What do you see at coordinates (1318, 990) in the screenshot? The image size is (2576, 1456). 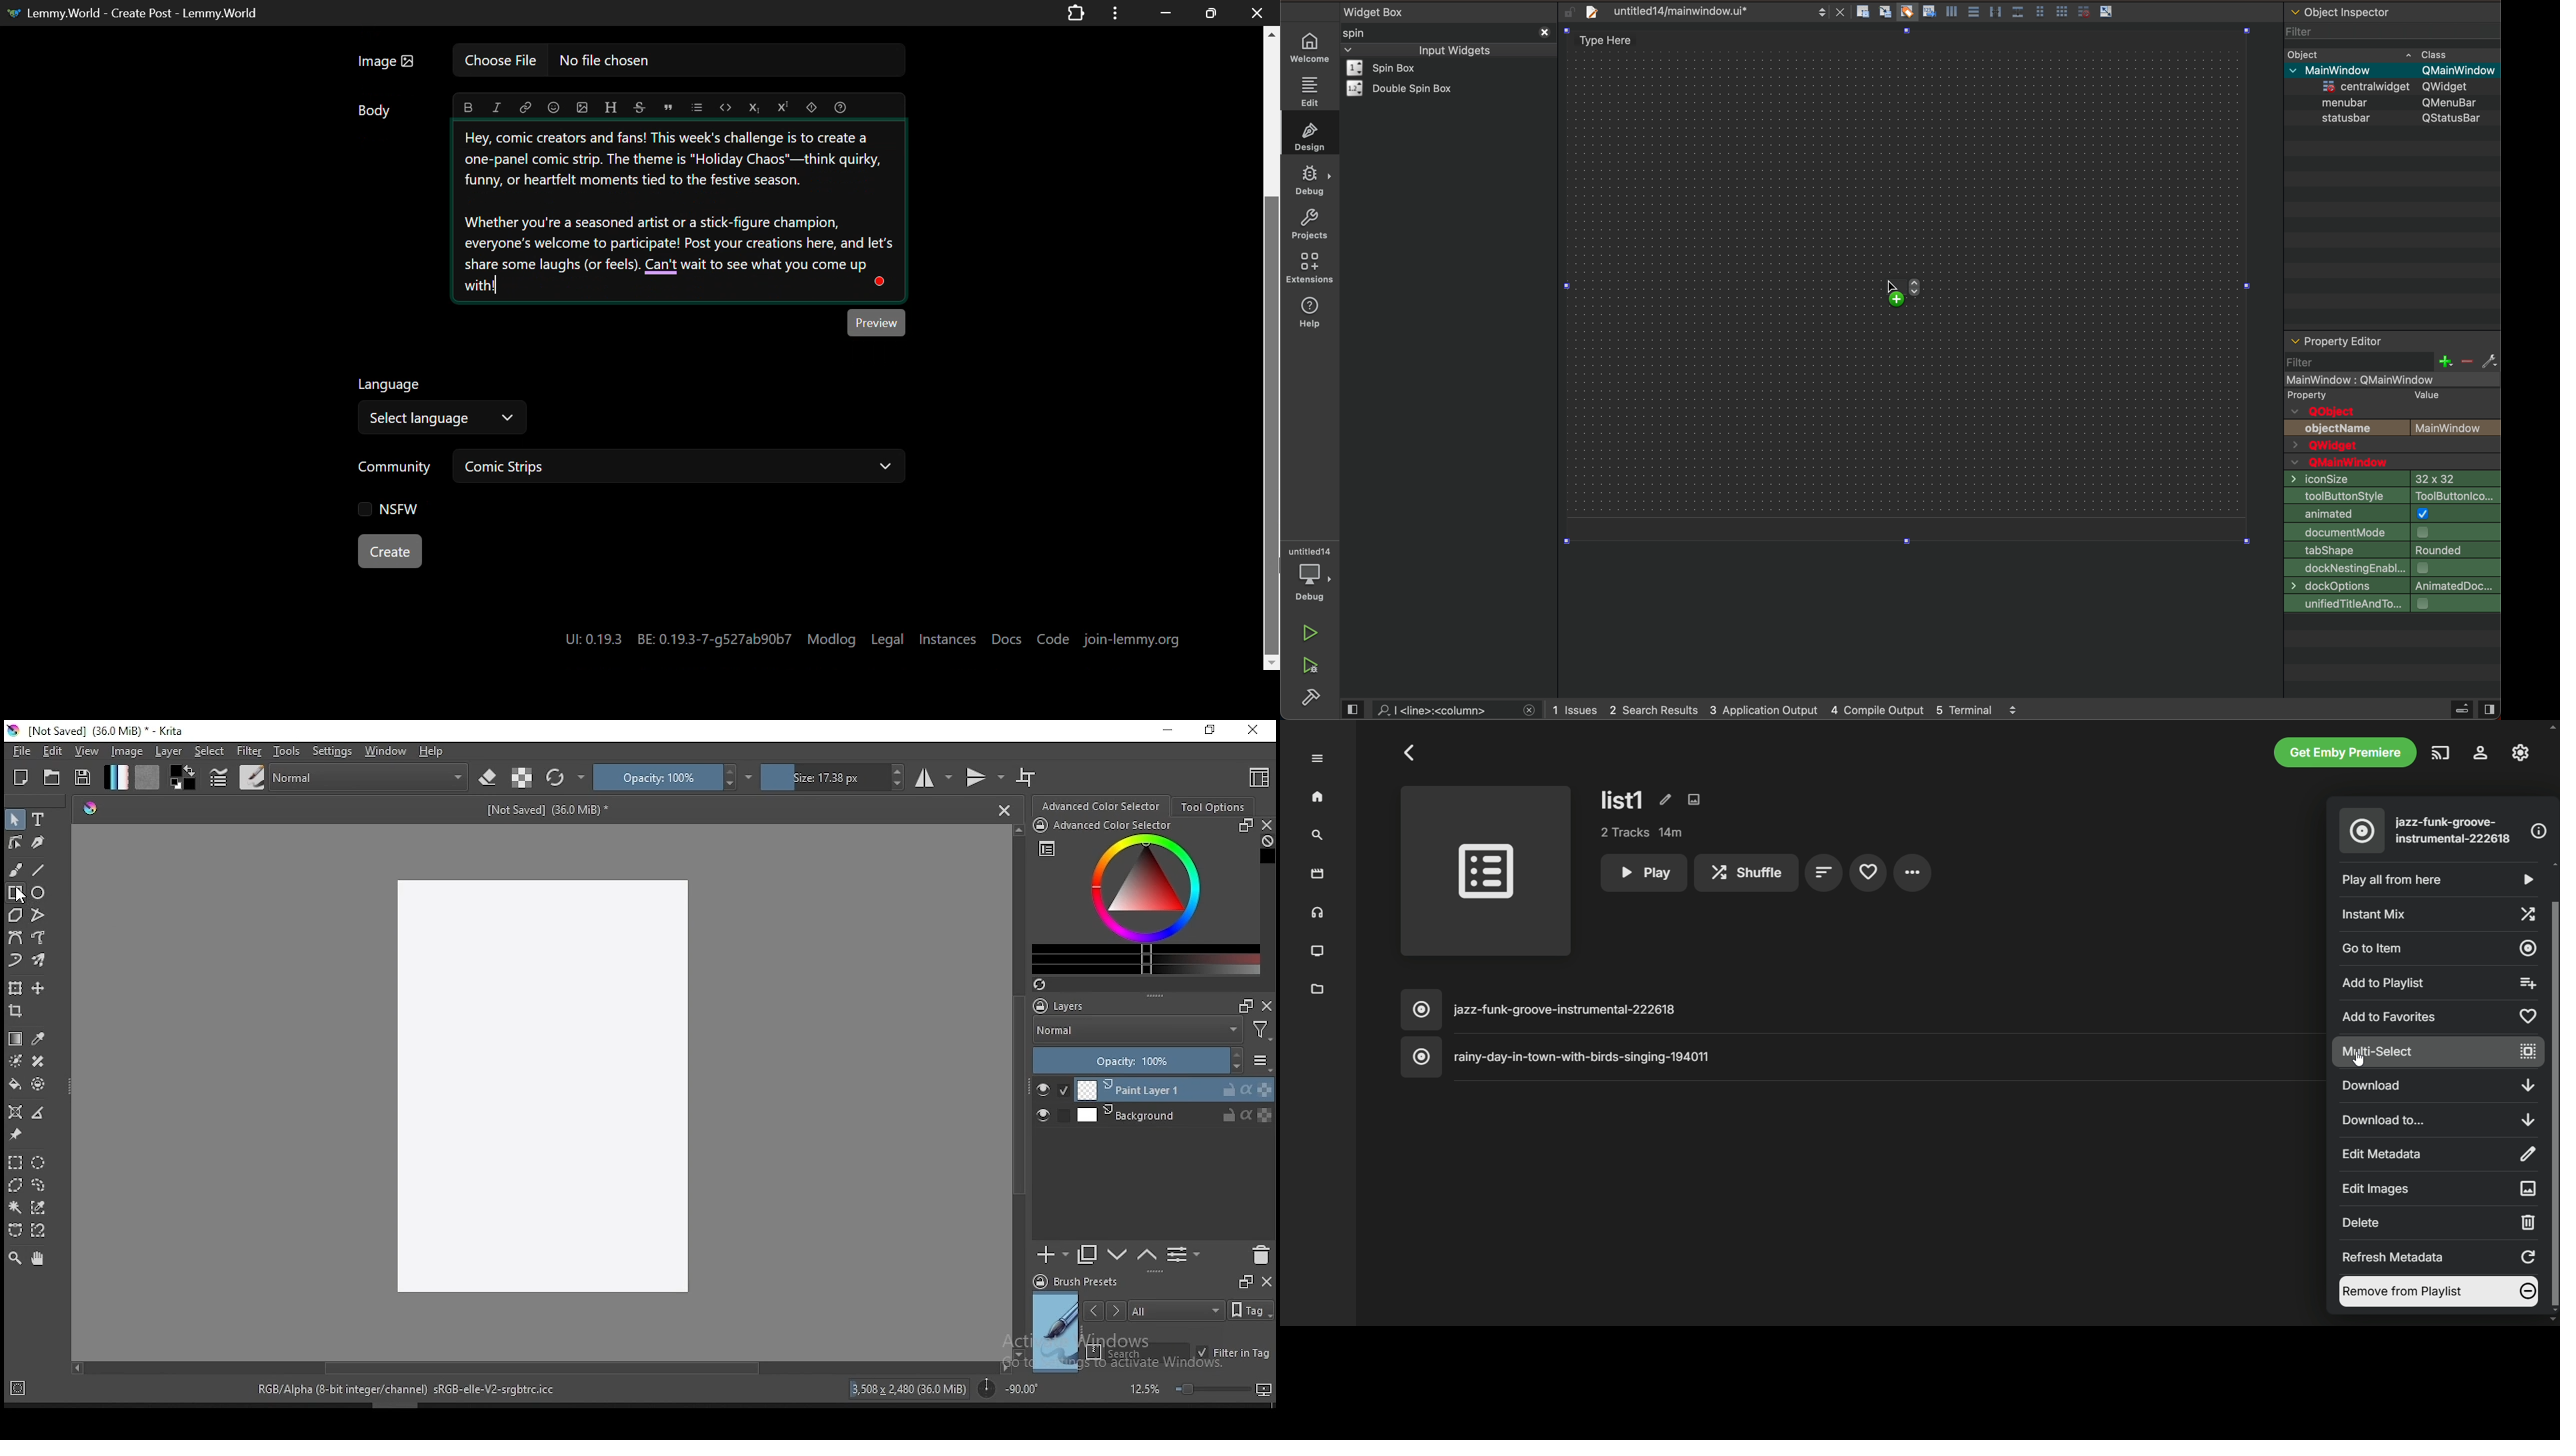 I see `metadata manager` at bounding box center [1318, 990].